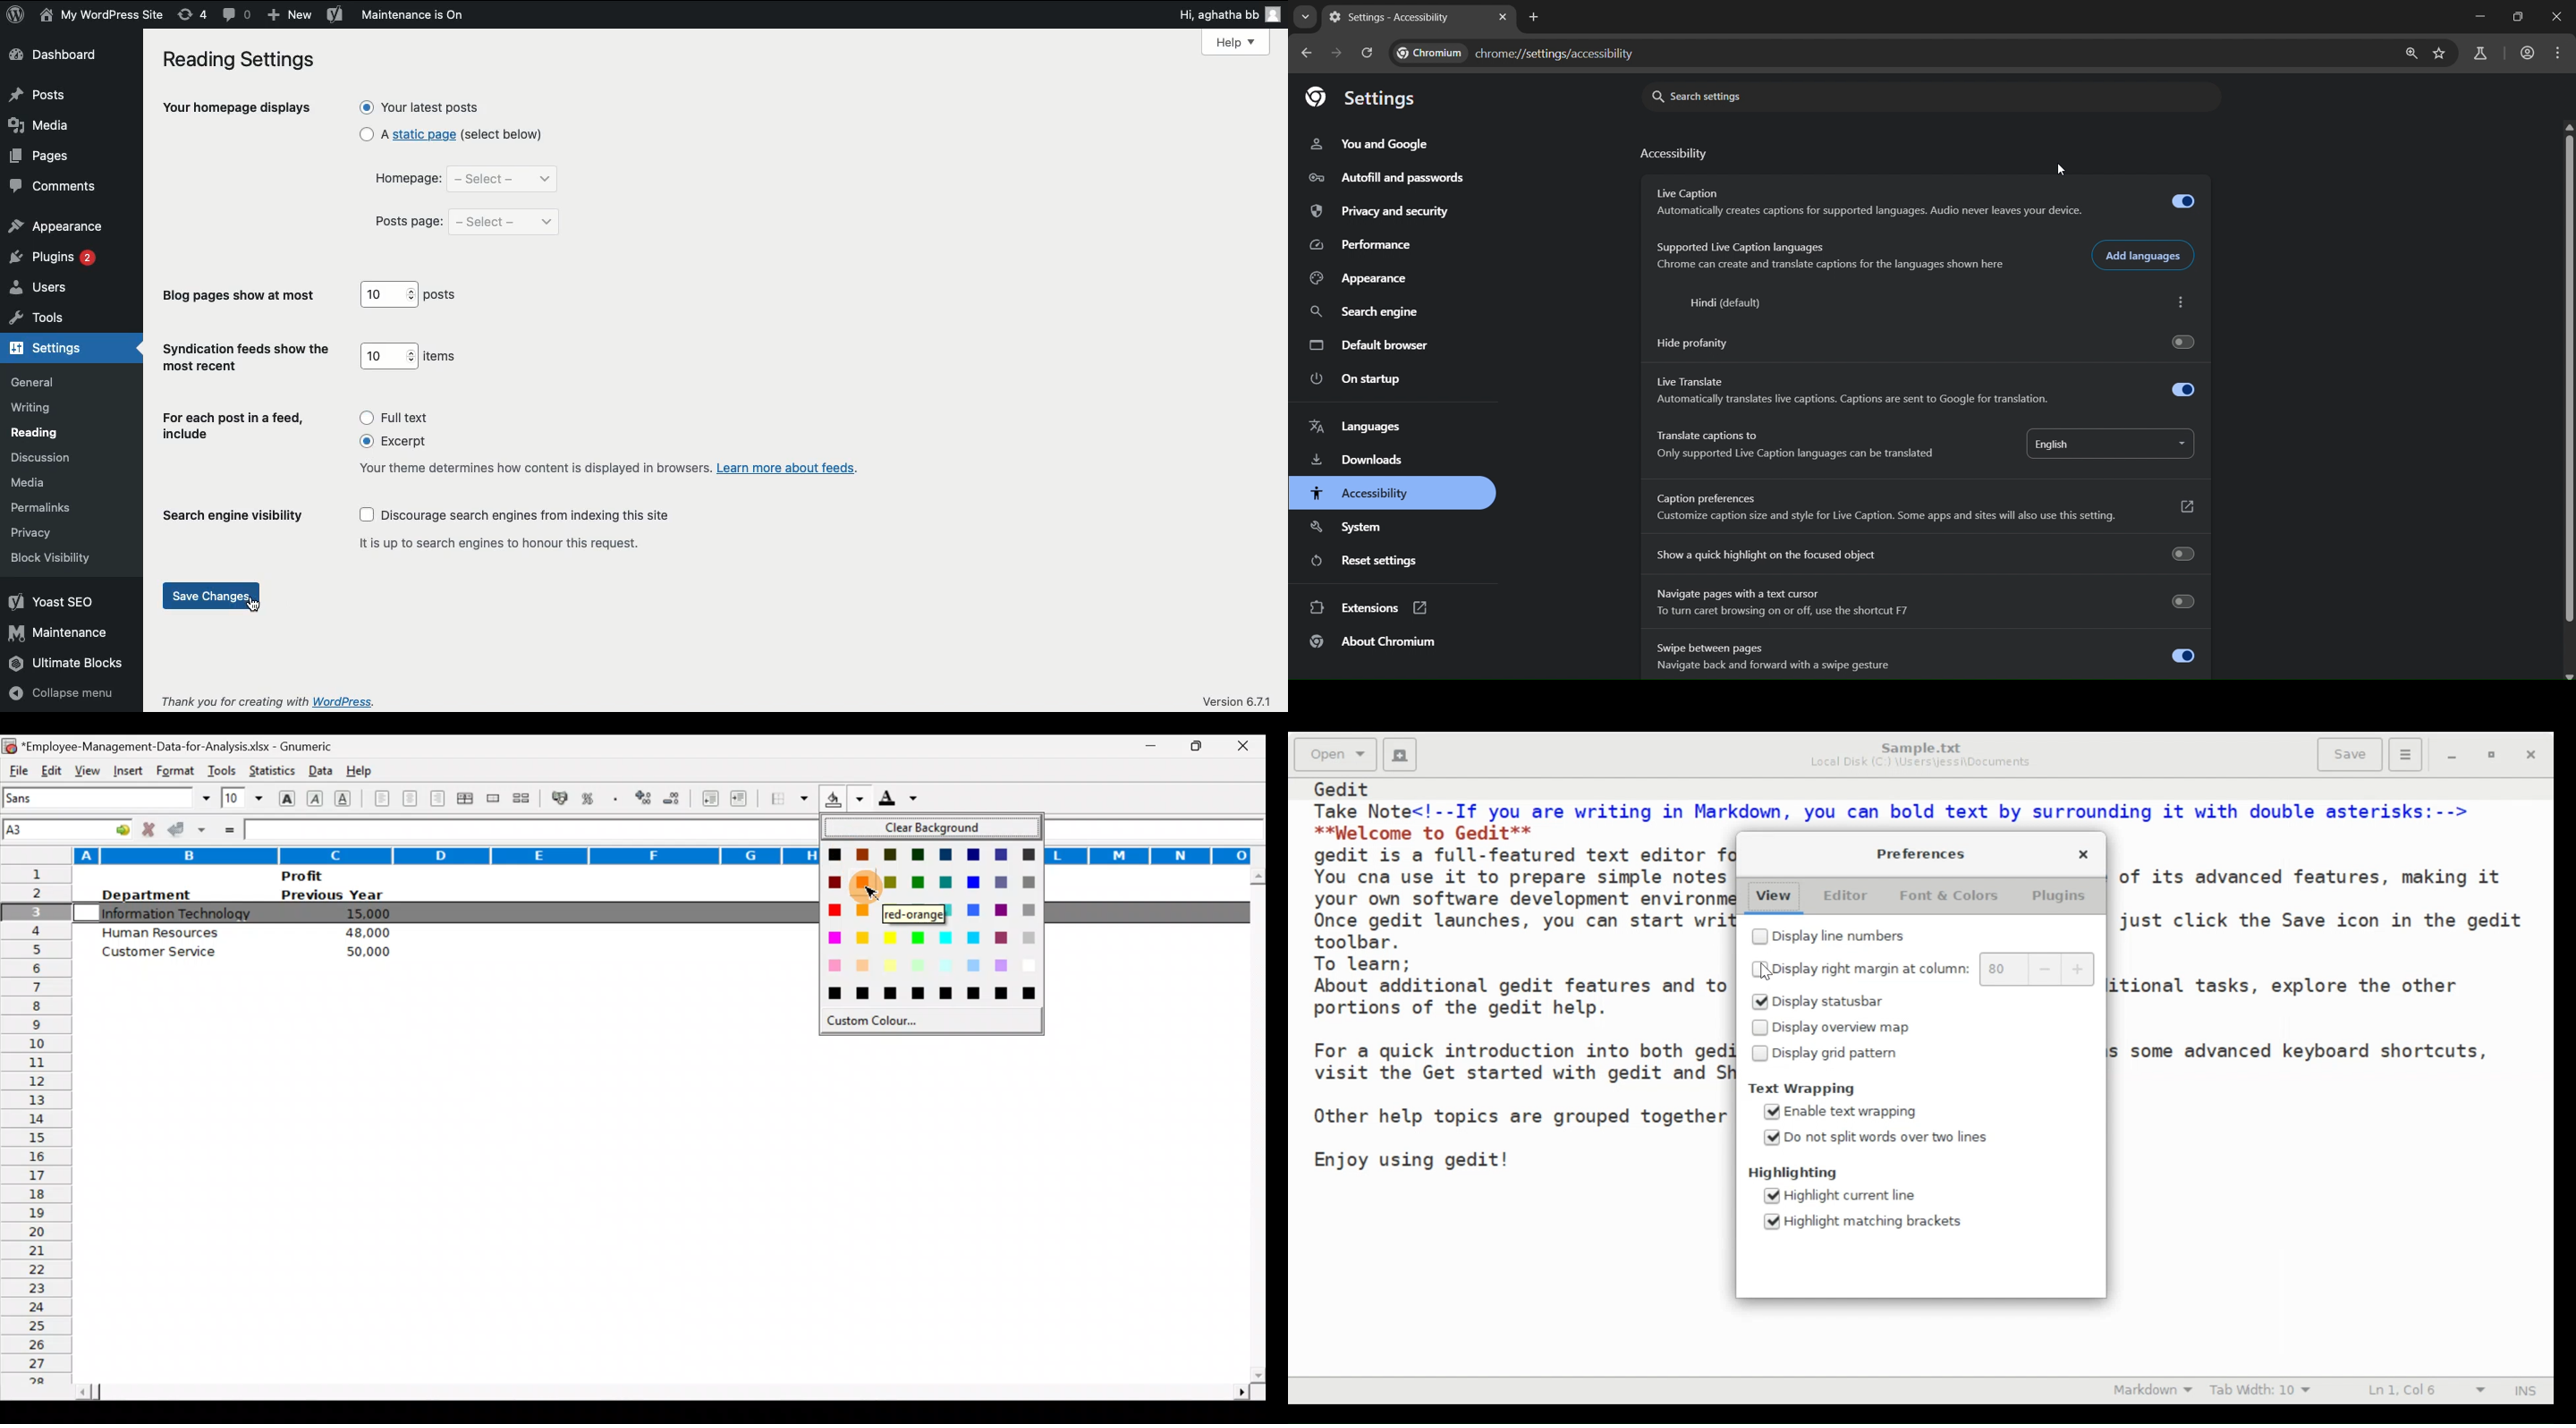  Describe the element at coordinates (406, 854) in the screenshot. I see `Columns` at that location.